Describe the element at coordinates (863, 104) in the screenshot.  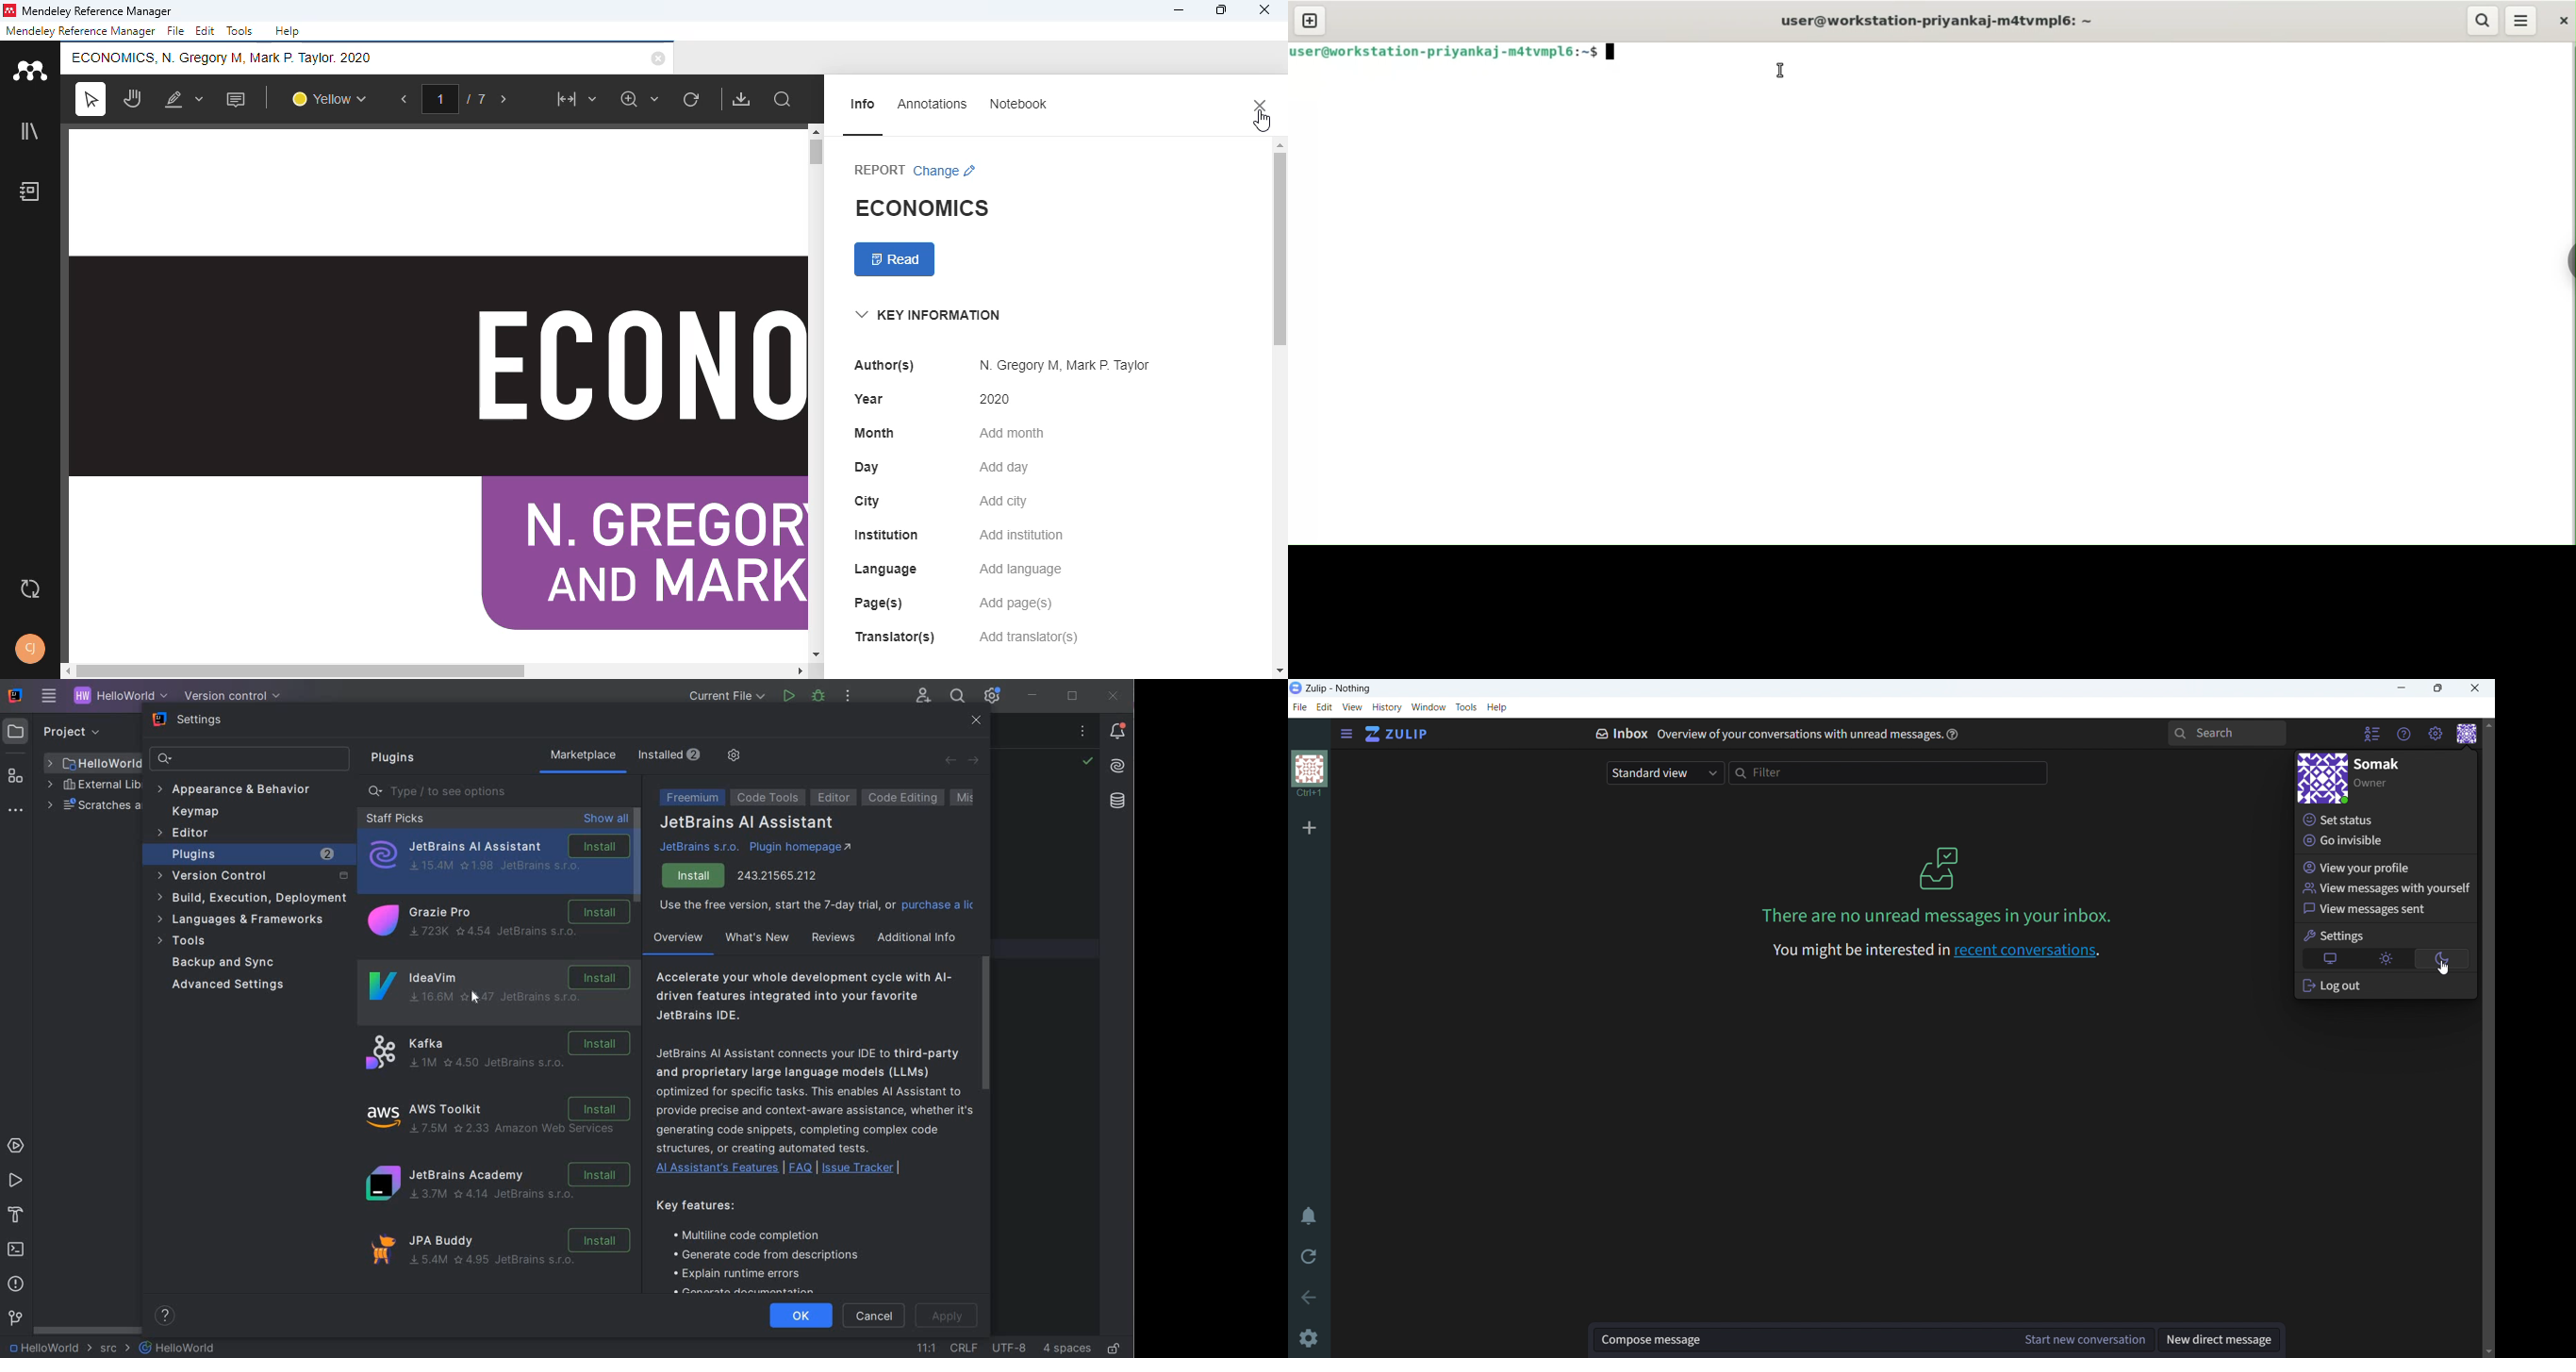
I see `info` at that location.